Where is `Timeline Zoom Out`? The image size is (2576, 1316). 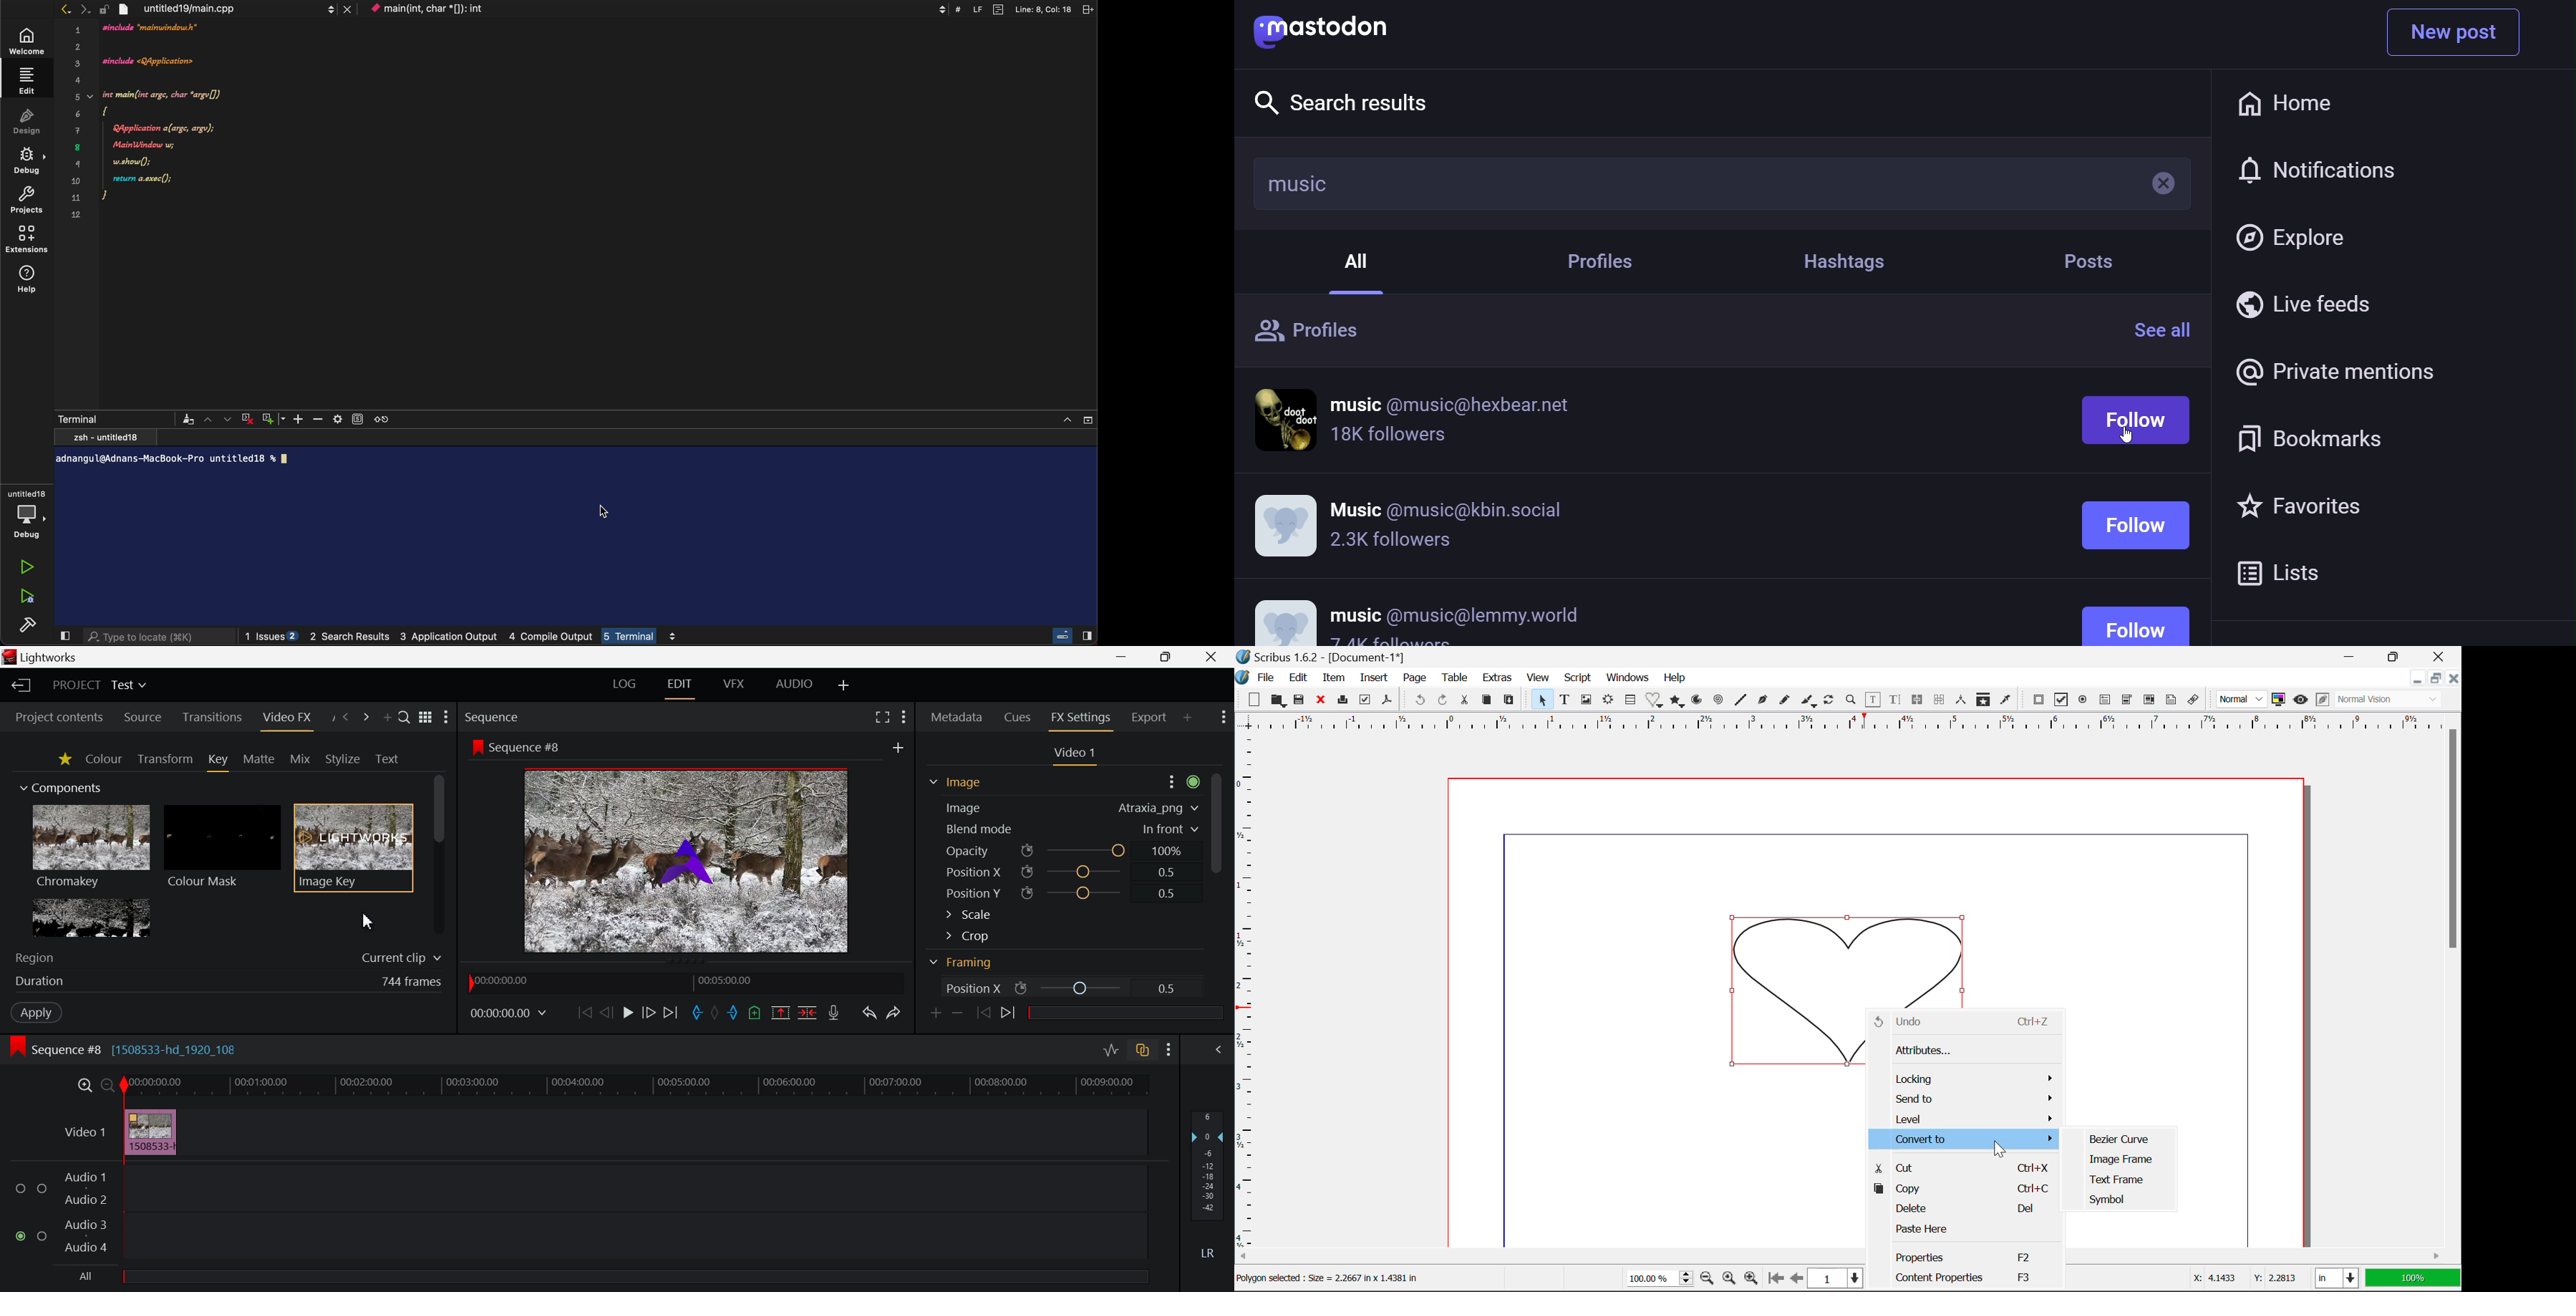
Timeline Zoom Out is located at coordinates (104, 1085).